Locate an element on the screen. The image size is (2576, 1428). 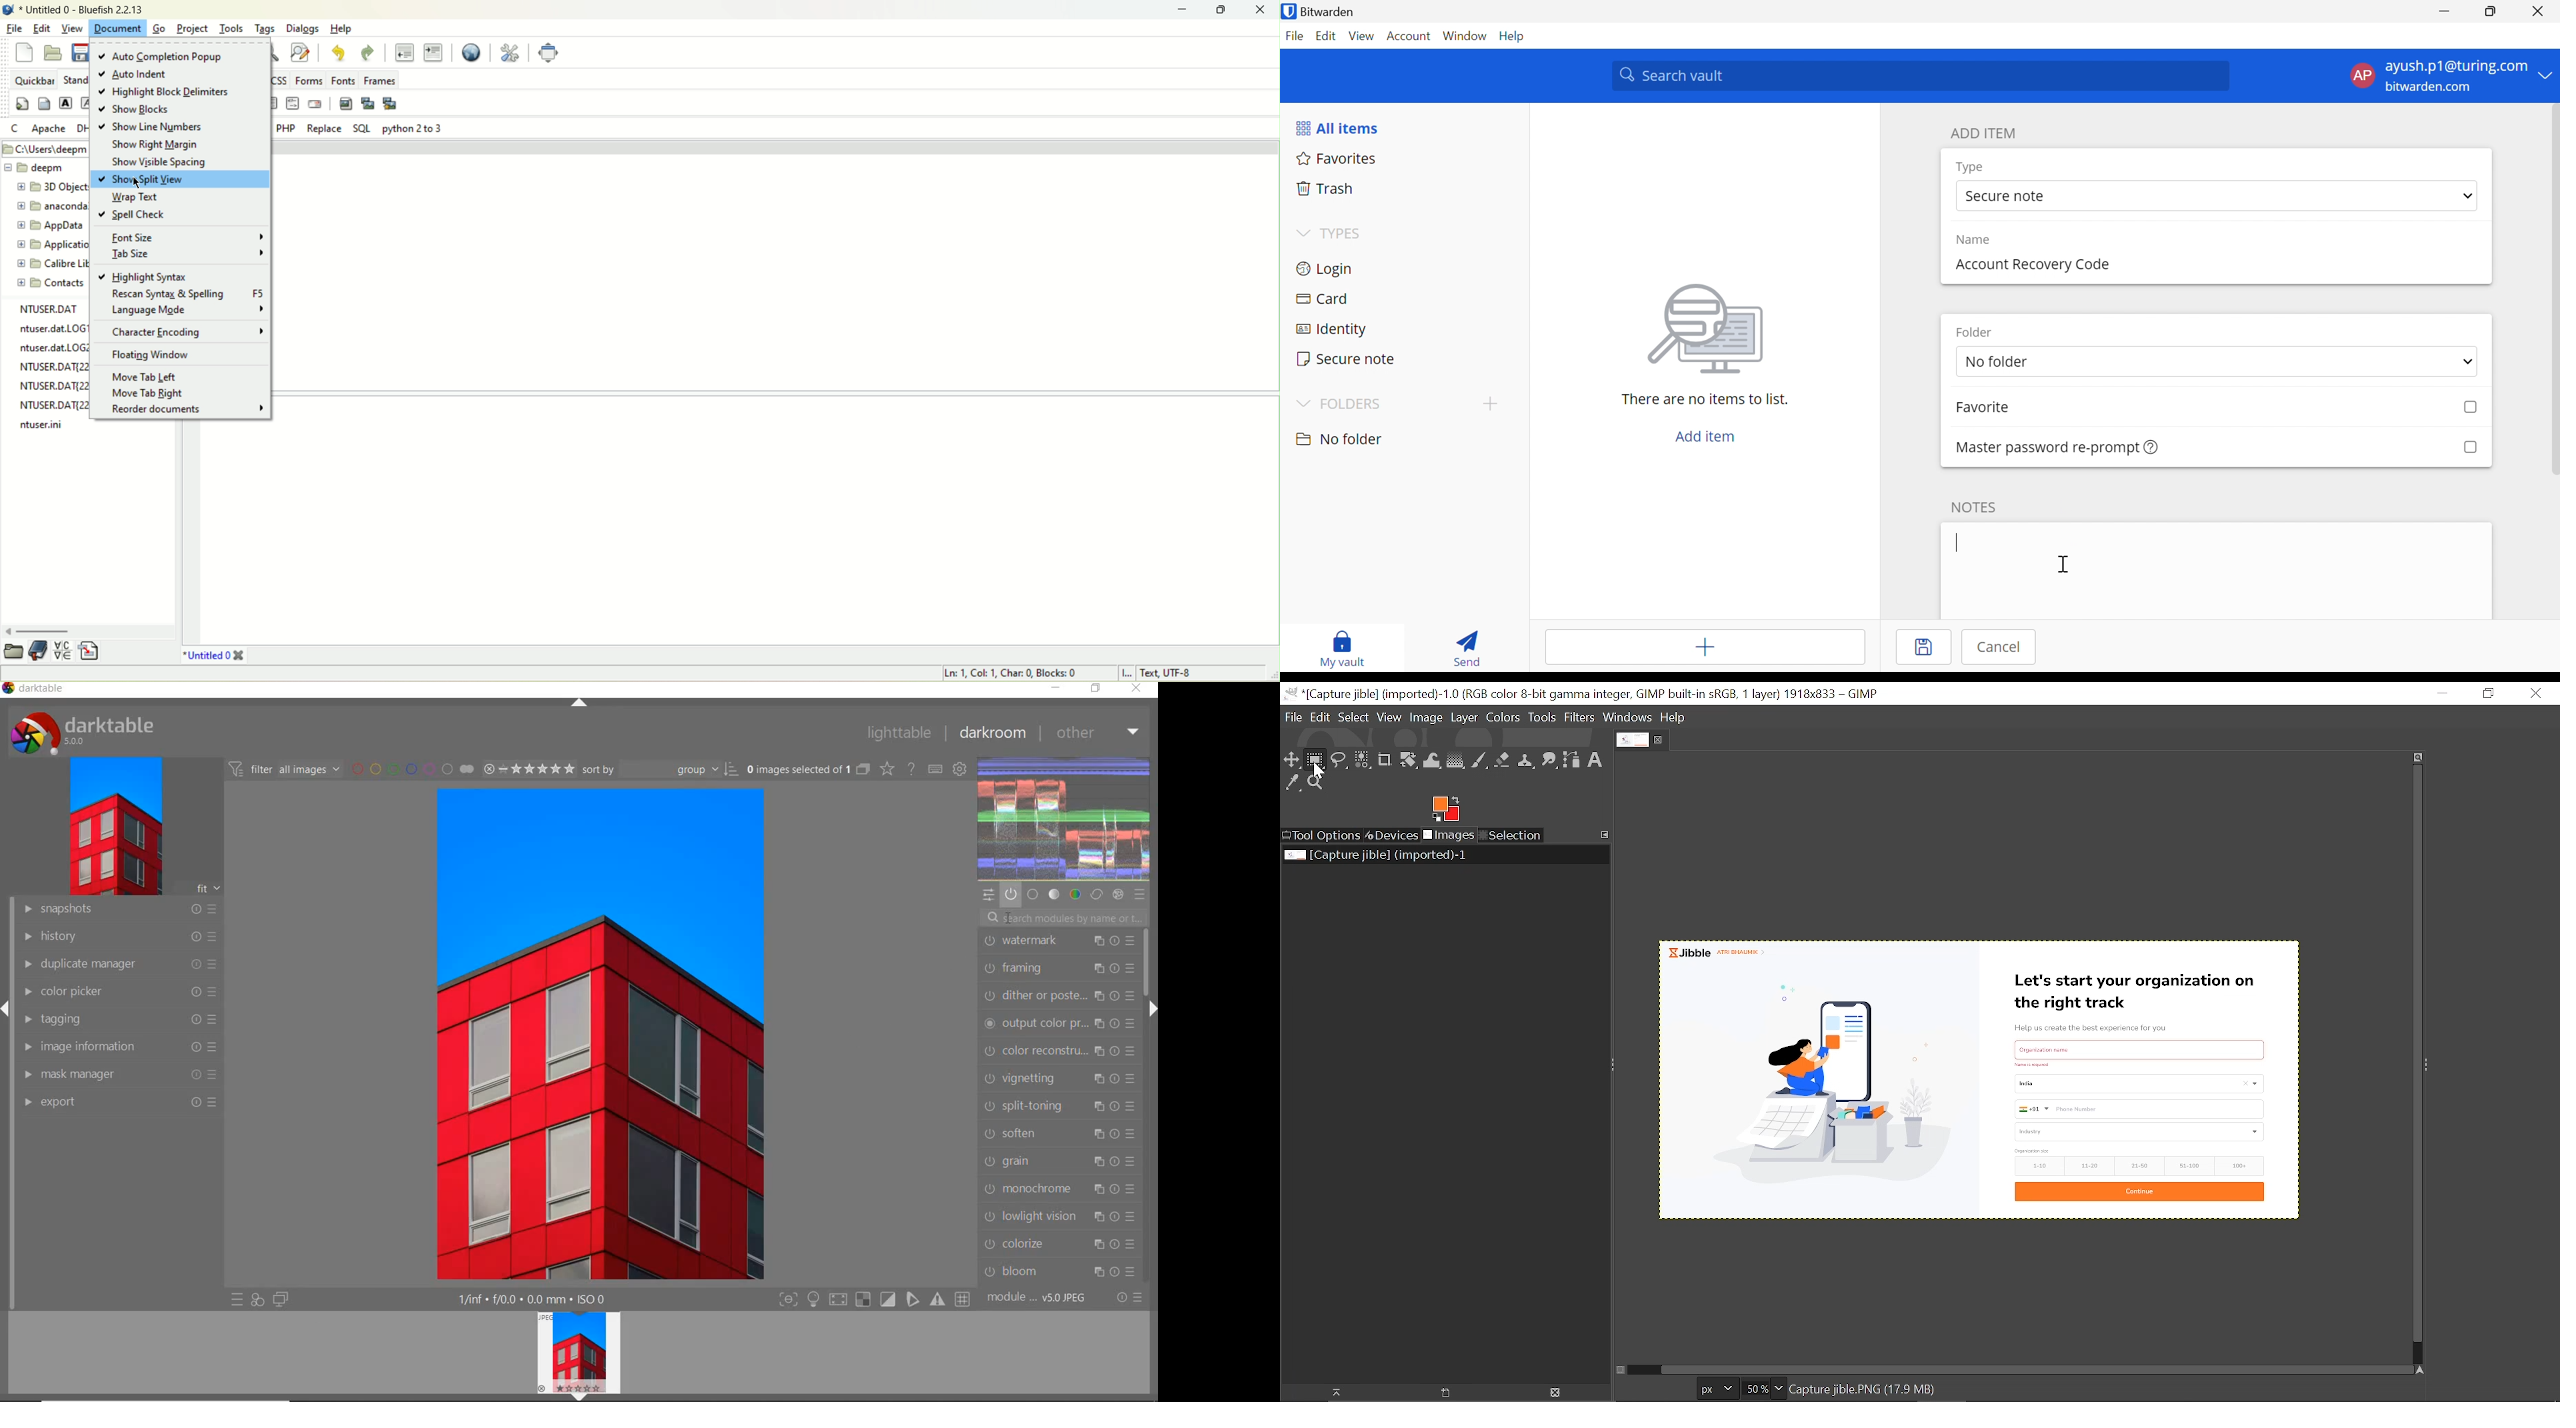
focus mask is located at coordinates (936, 1300).